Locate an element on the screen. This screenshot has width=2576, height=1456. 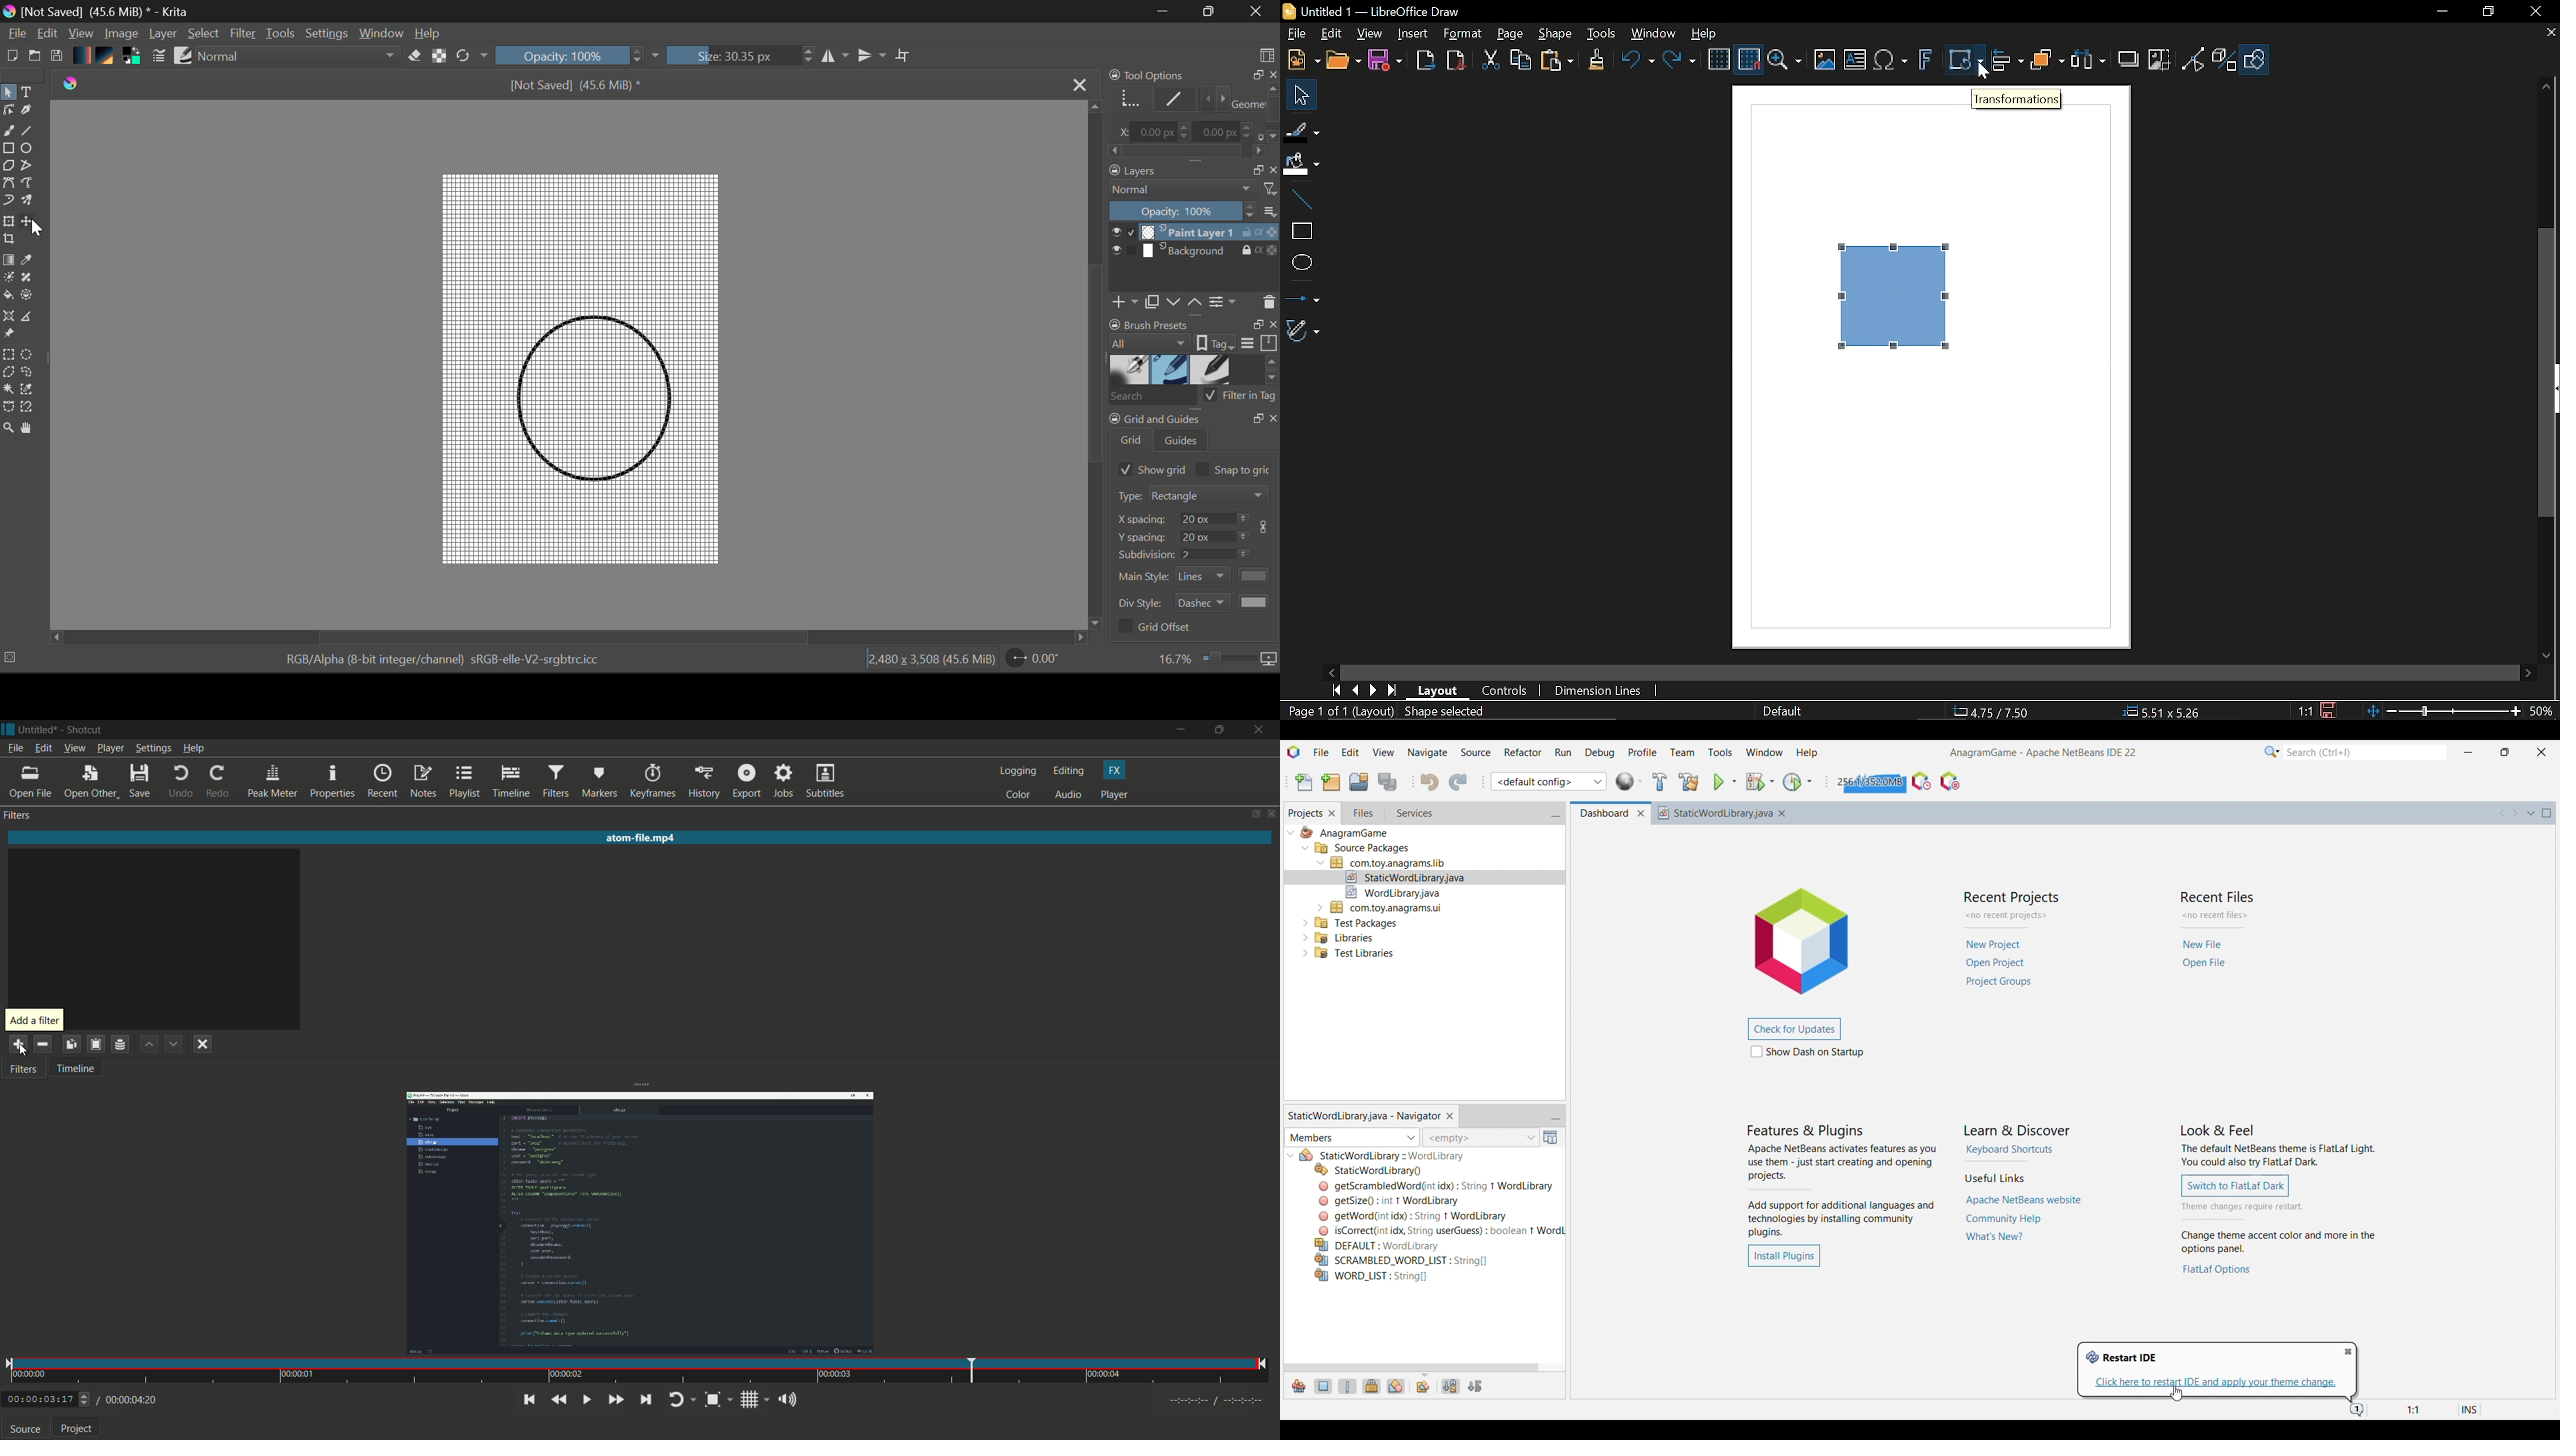
 is located at coordinates (1351, 955).